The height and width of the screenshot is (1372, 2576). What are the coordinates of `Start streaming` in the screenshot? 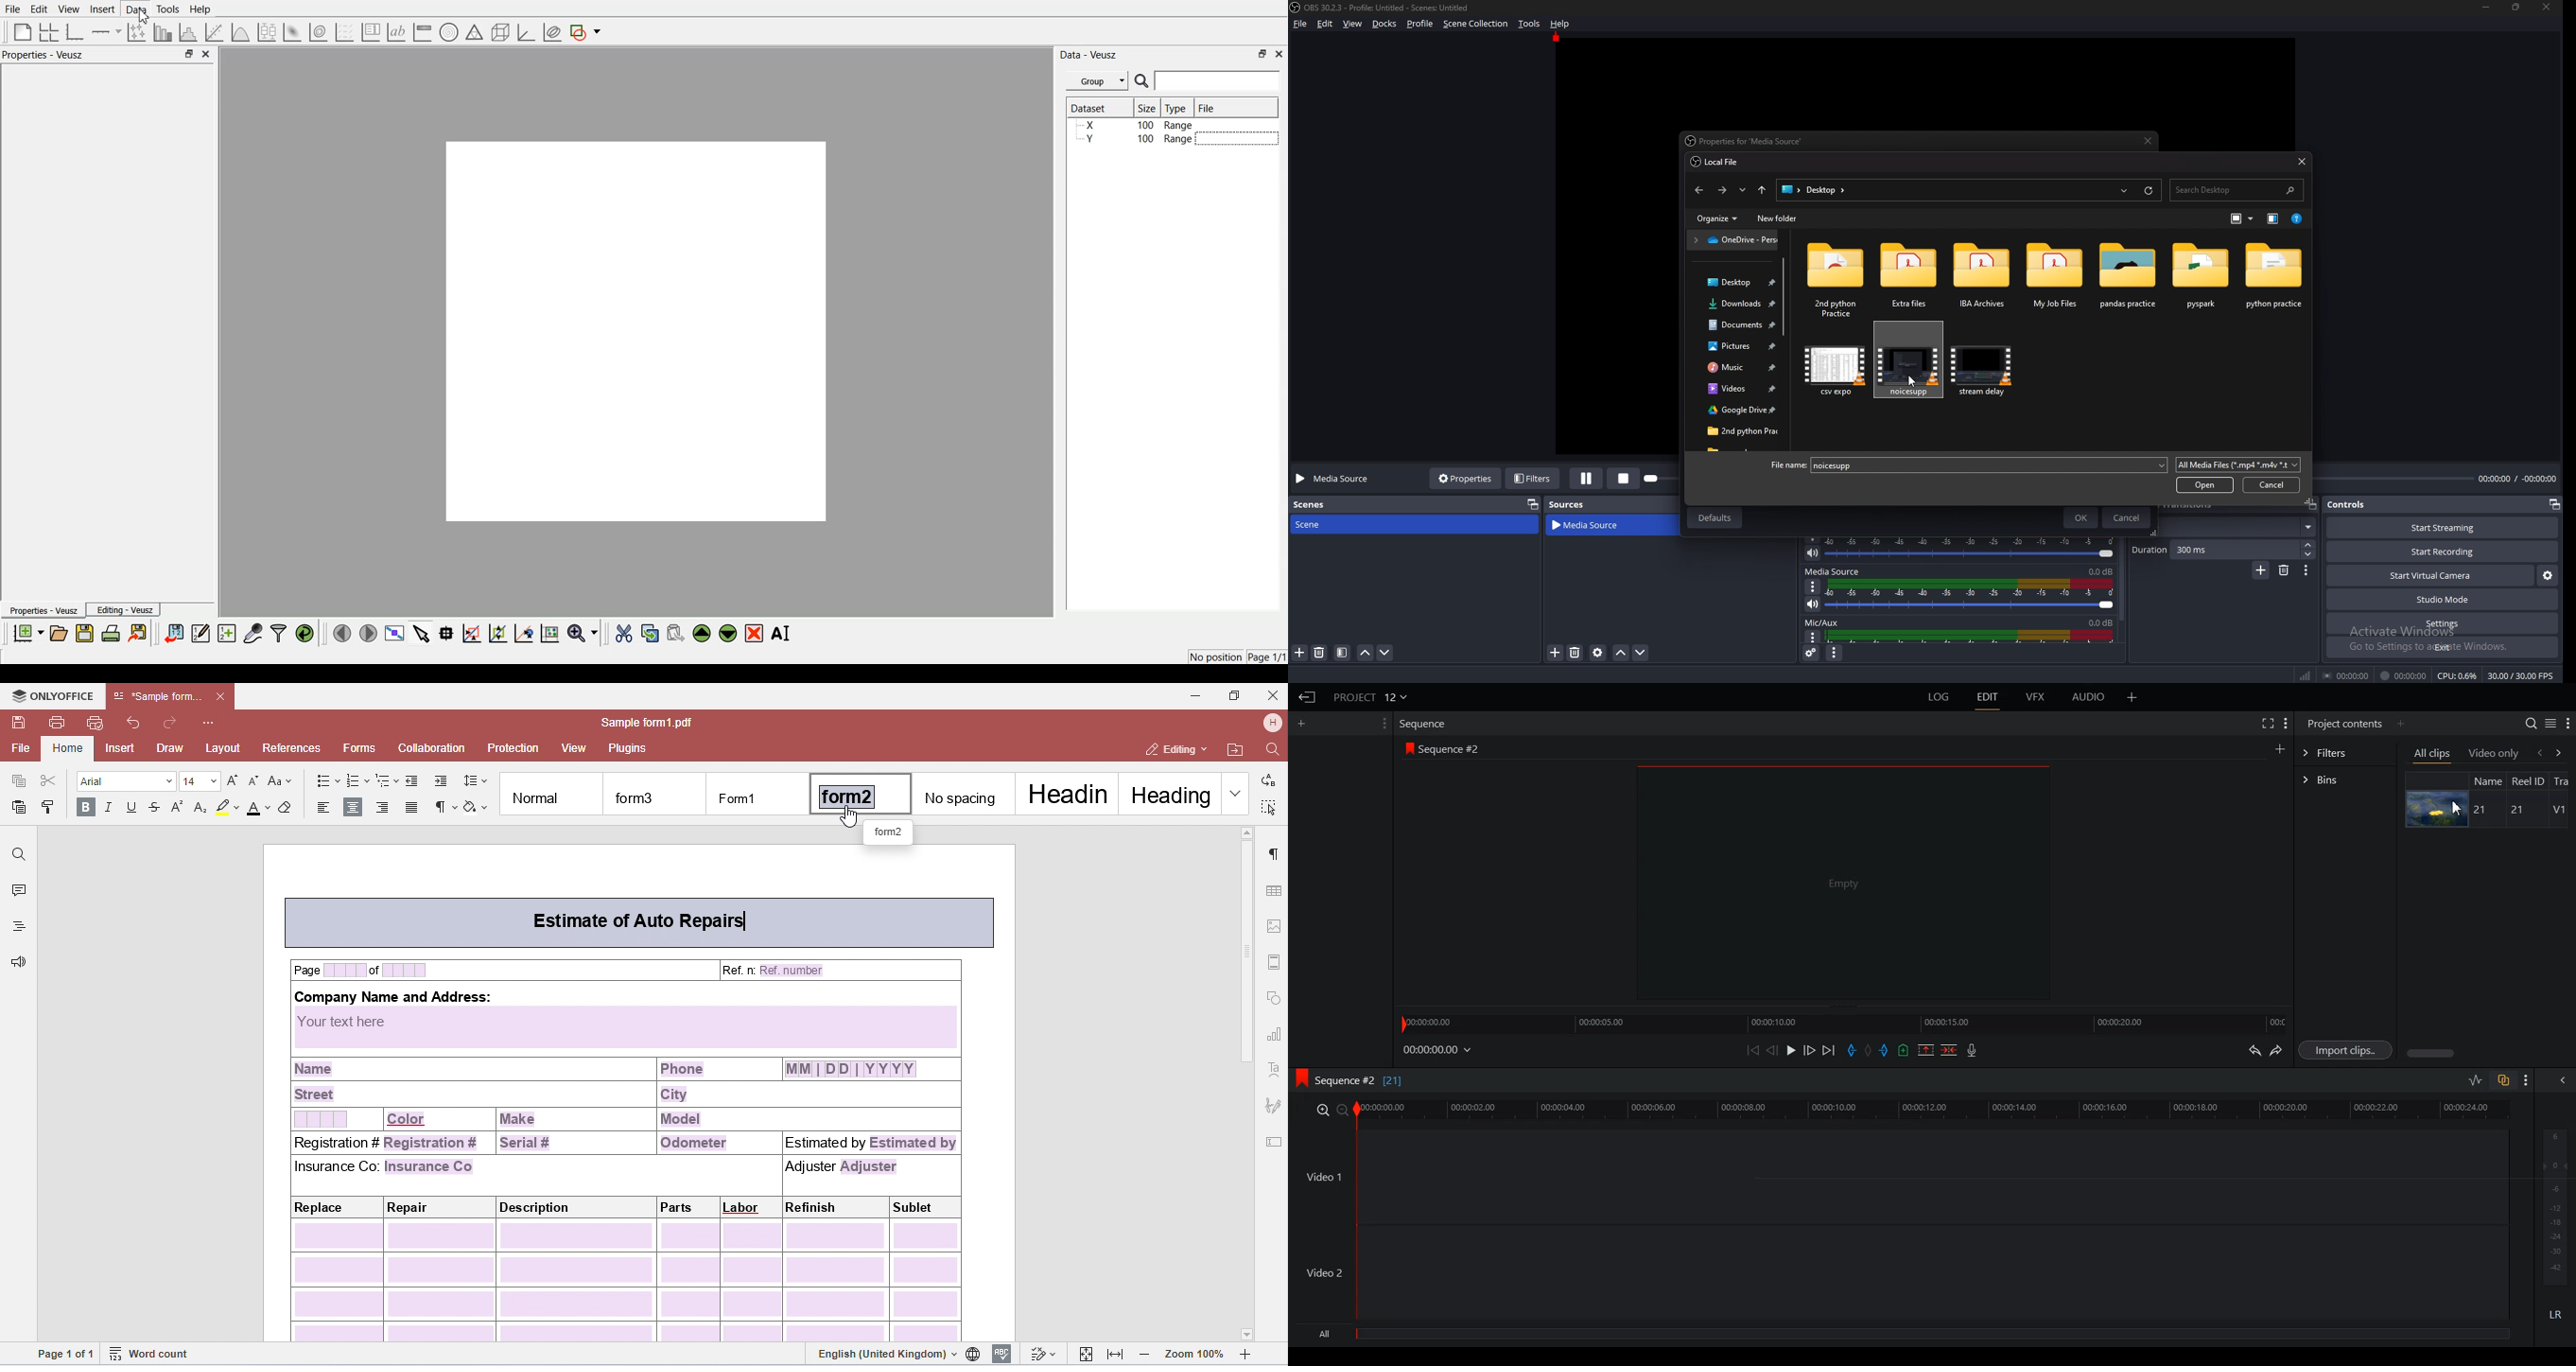 It's located at (2445, 528).